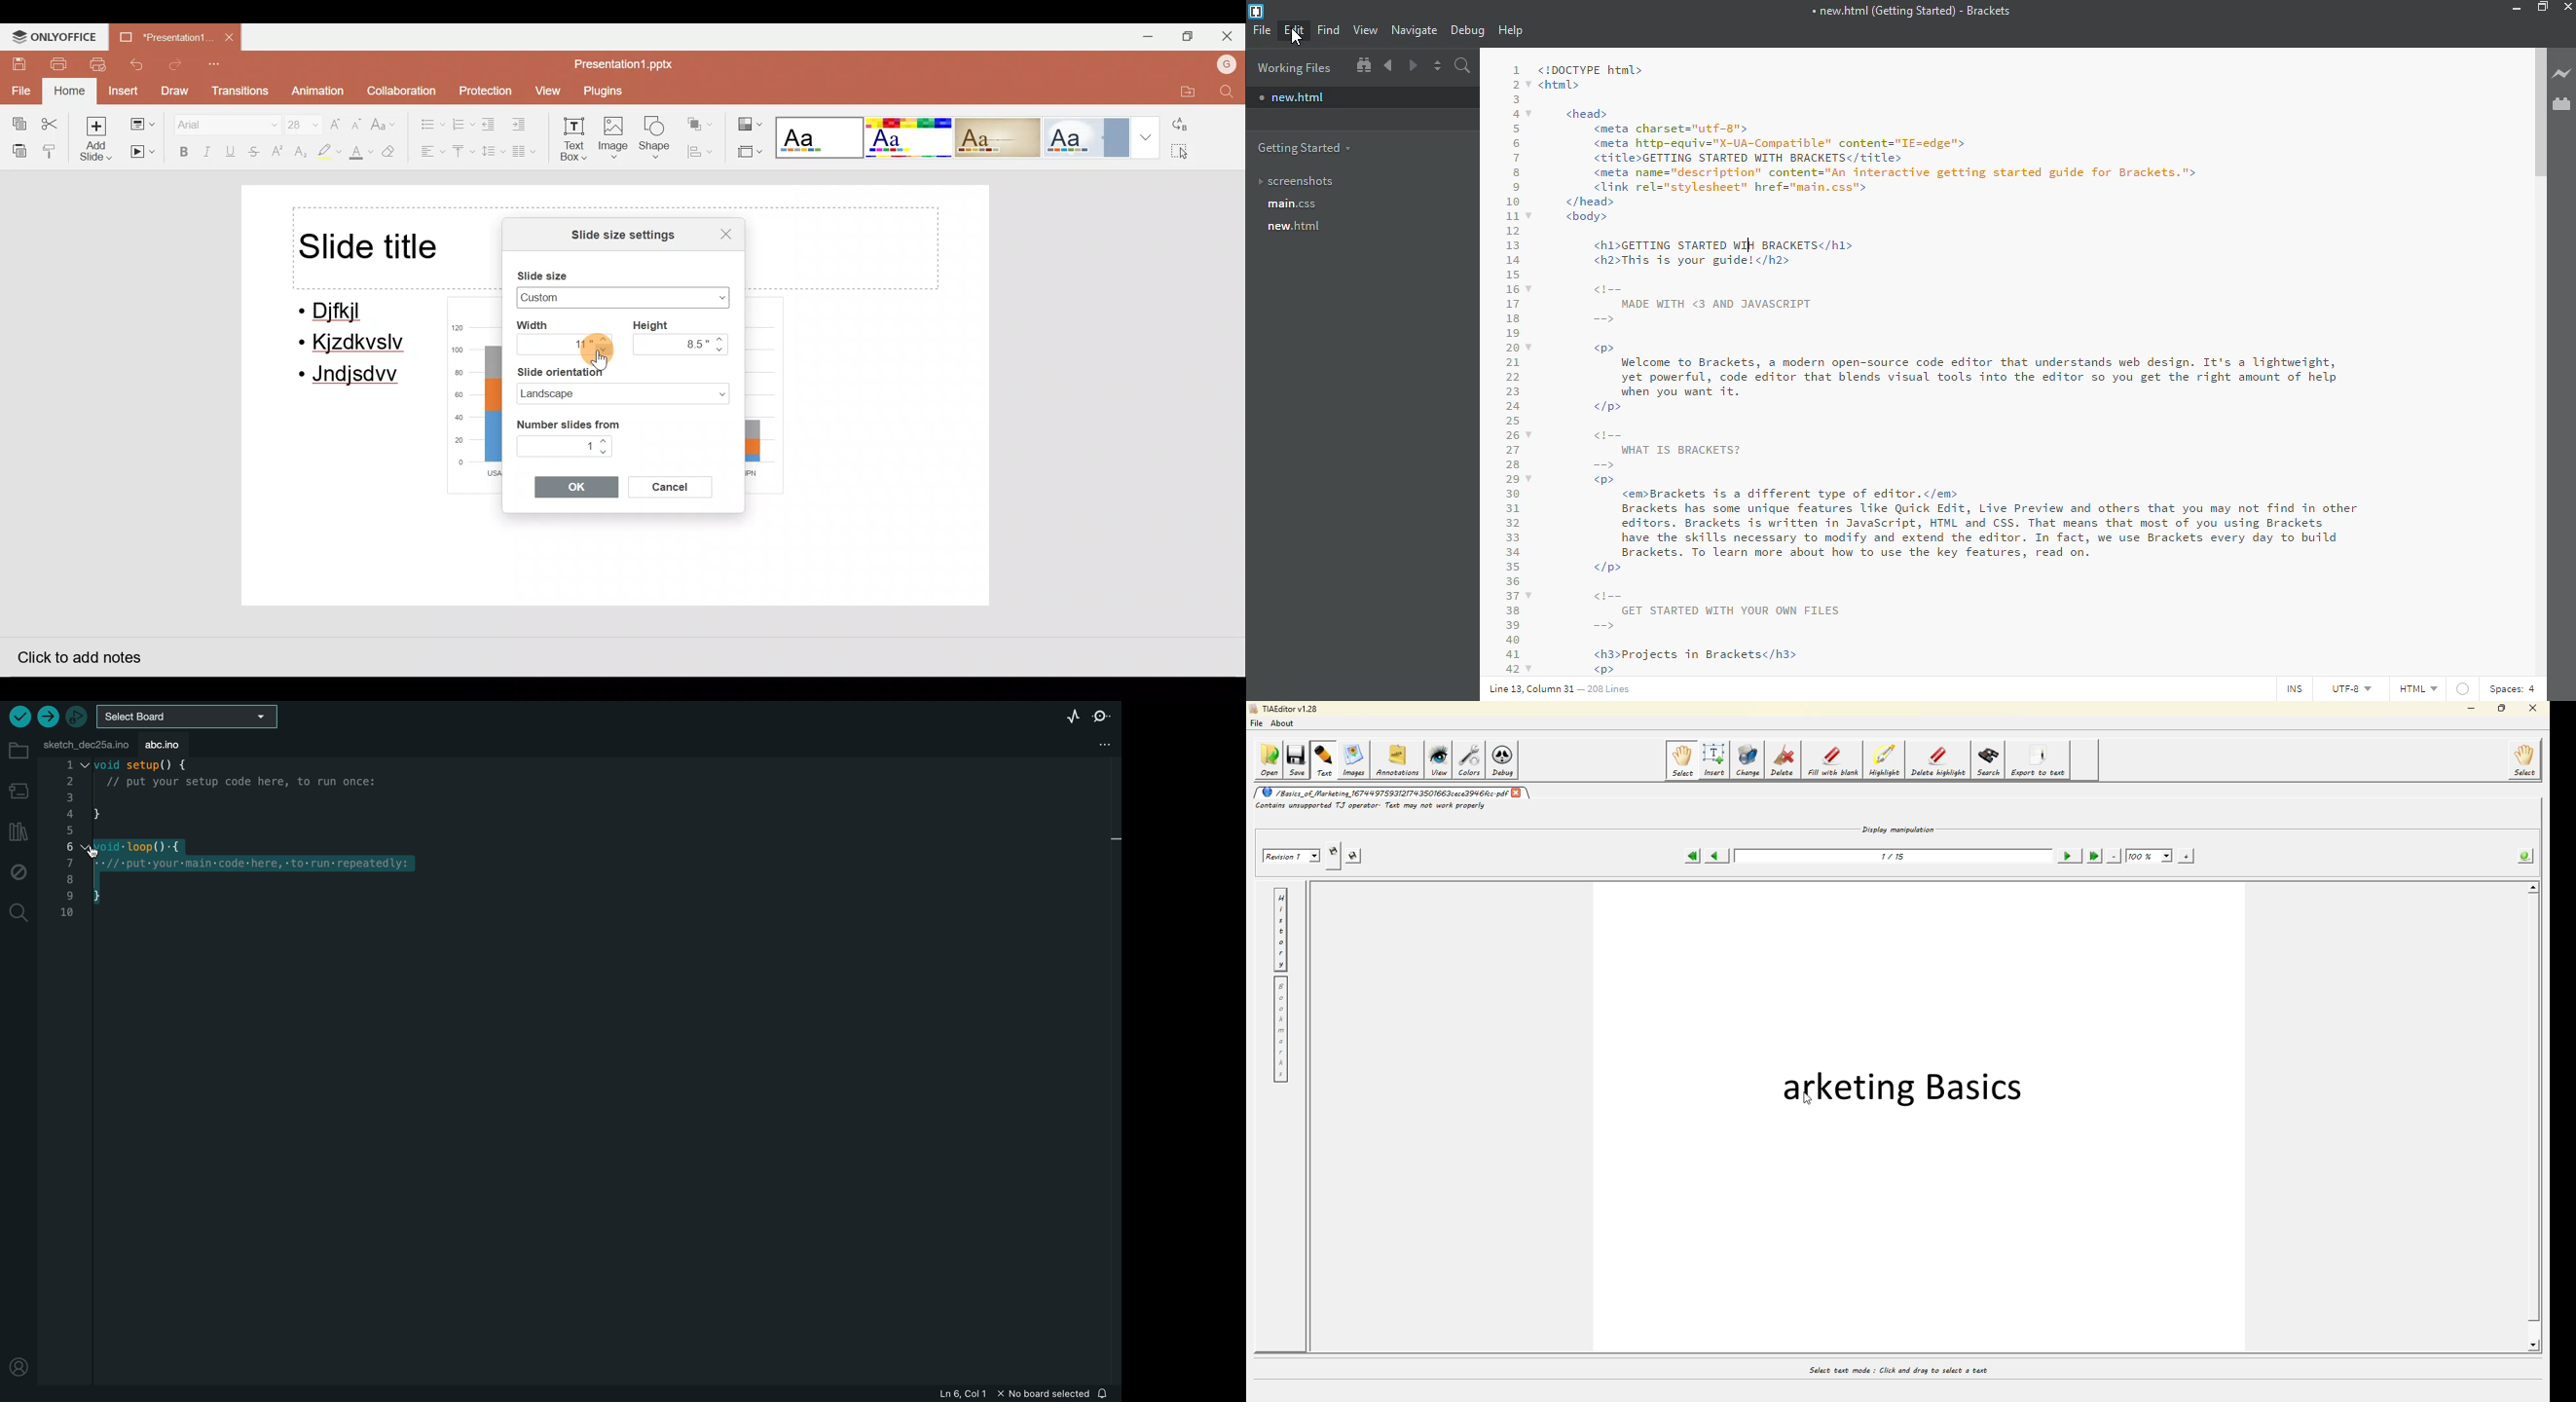 Image resolution: width=2576 pixels, height=1428 pixels. What do you see at coordinates (239, 92) in the screenshot?
I see `Transitions` at bounding box center [239, 92].